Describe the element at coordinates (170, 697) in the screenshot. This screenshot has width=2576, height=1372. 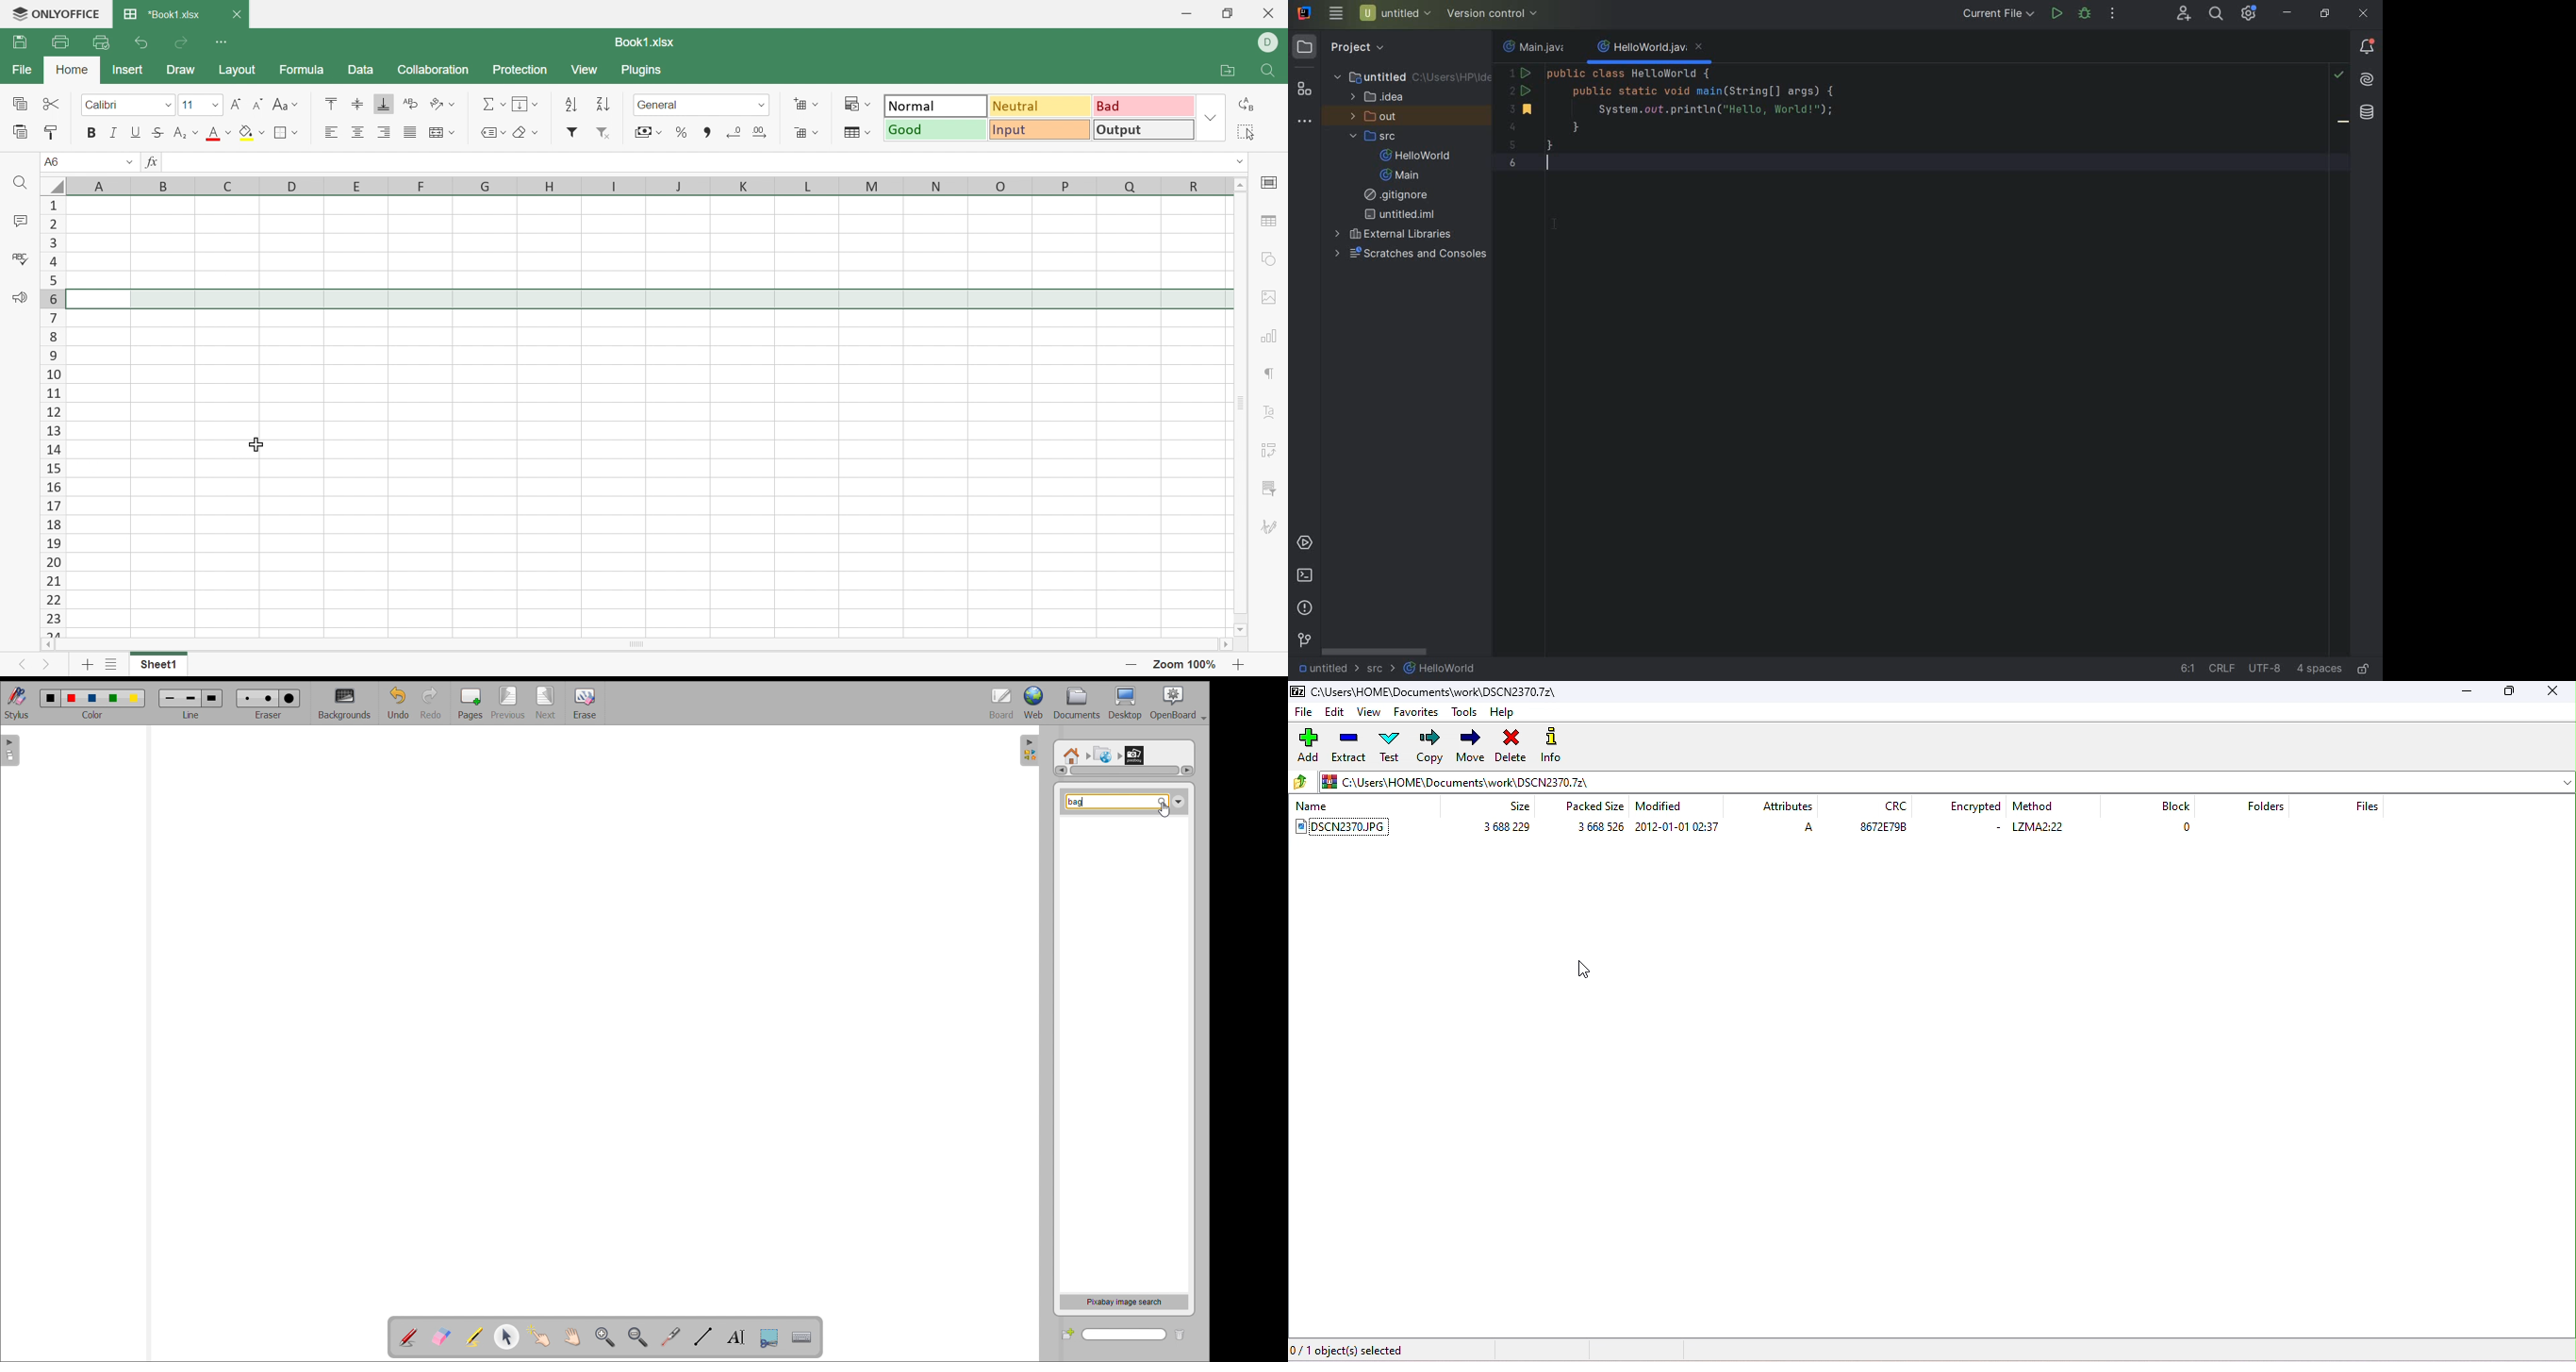
I see `Small line` at that location.